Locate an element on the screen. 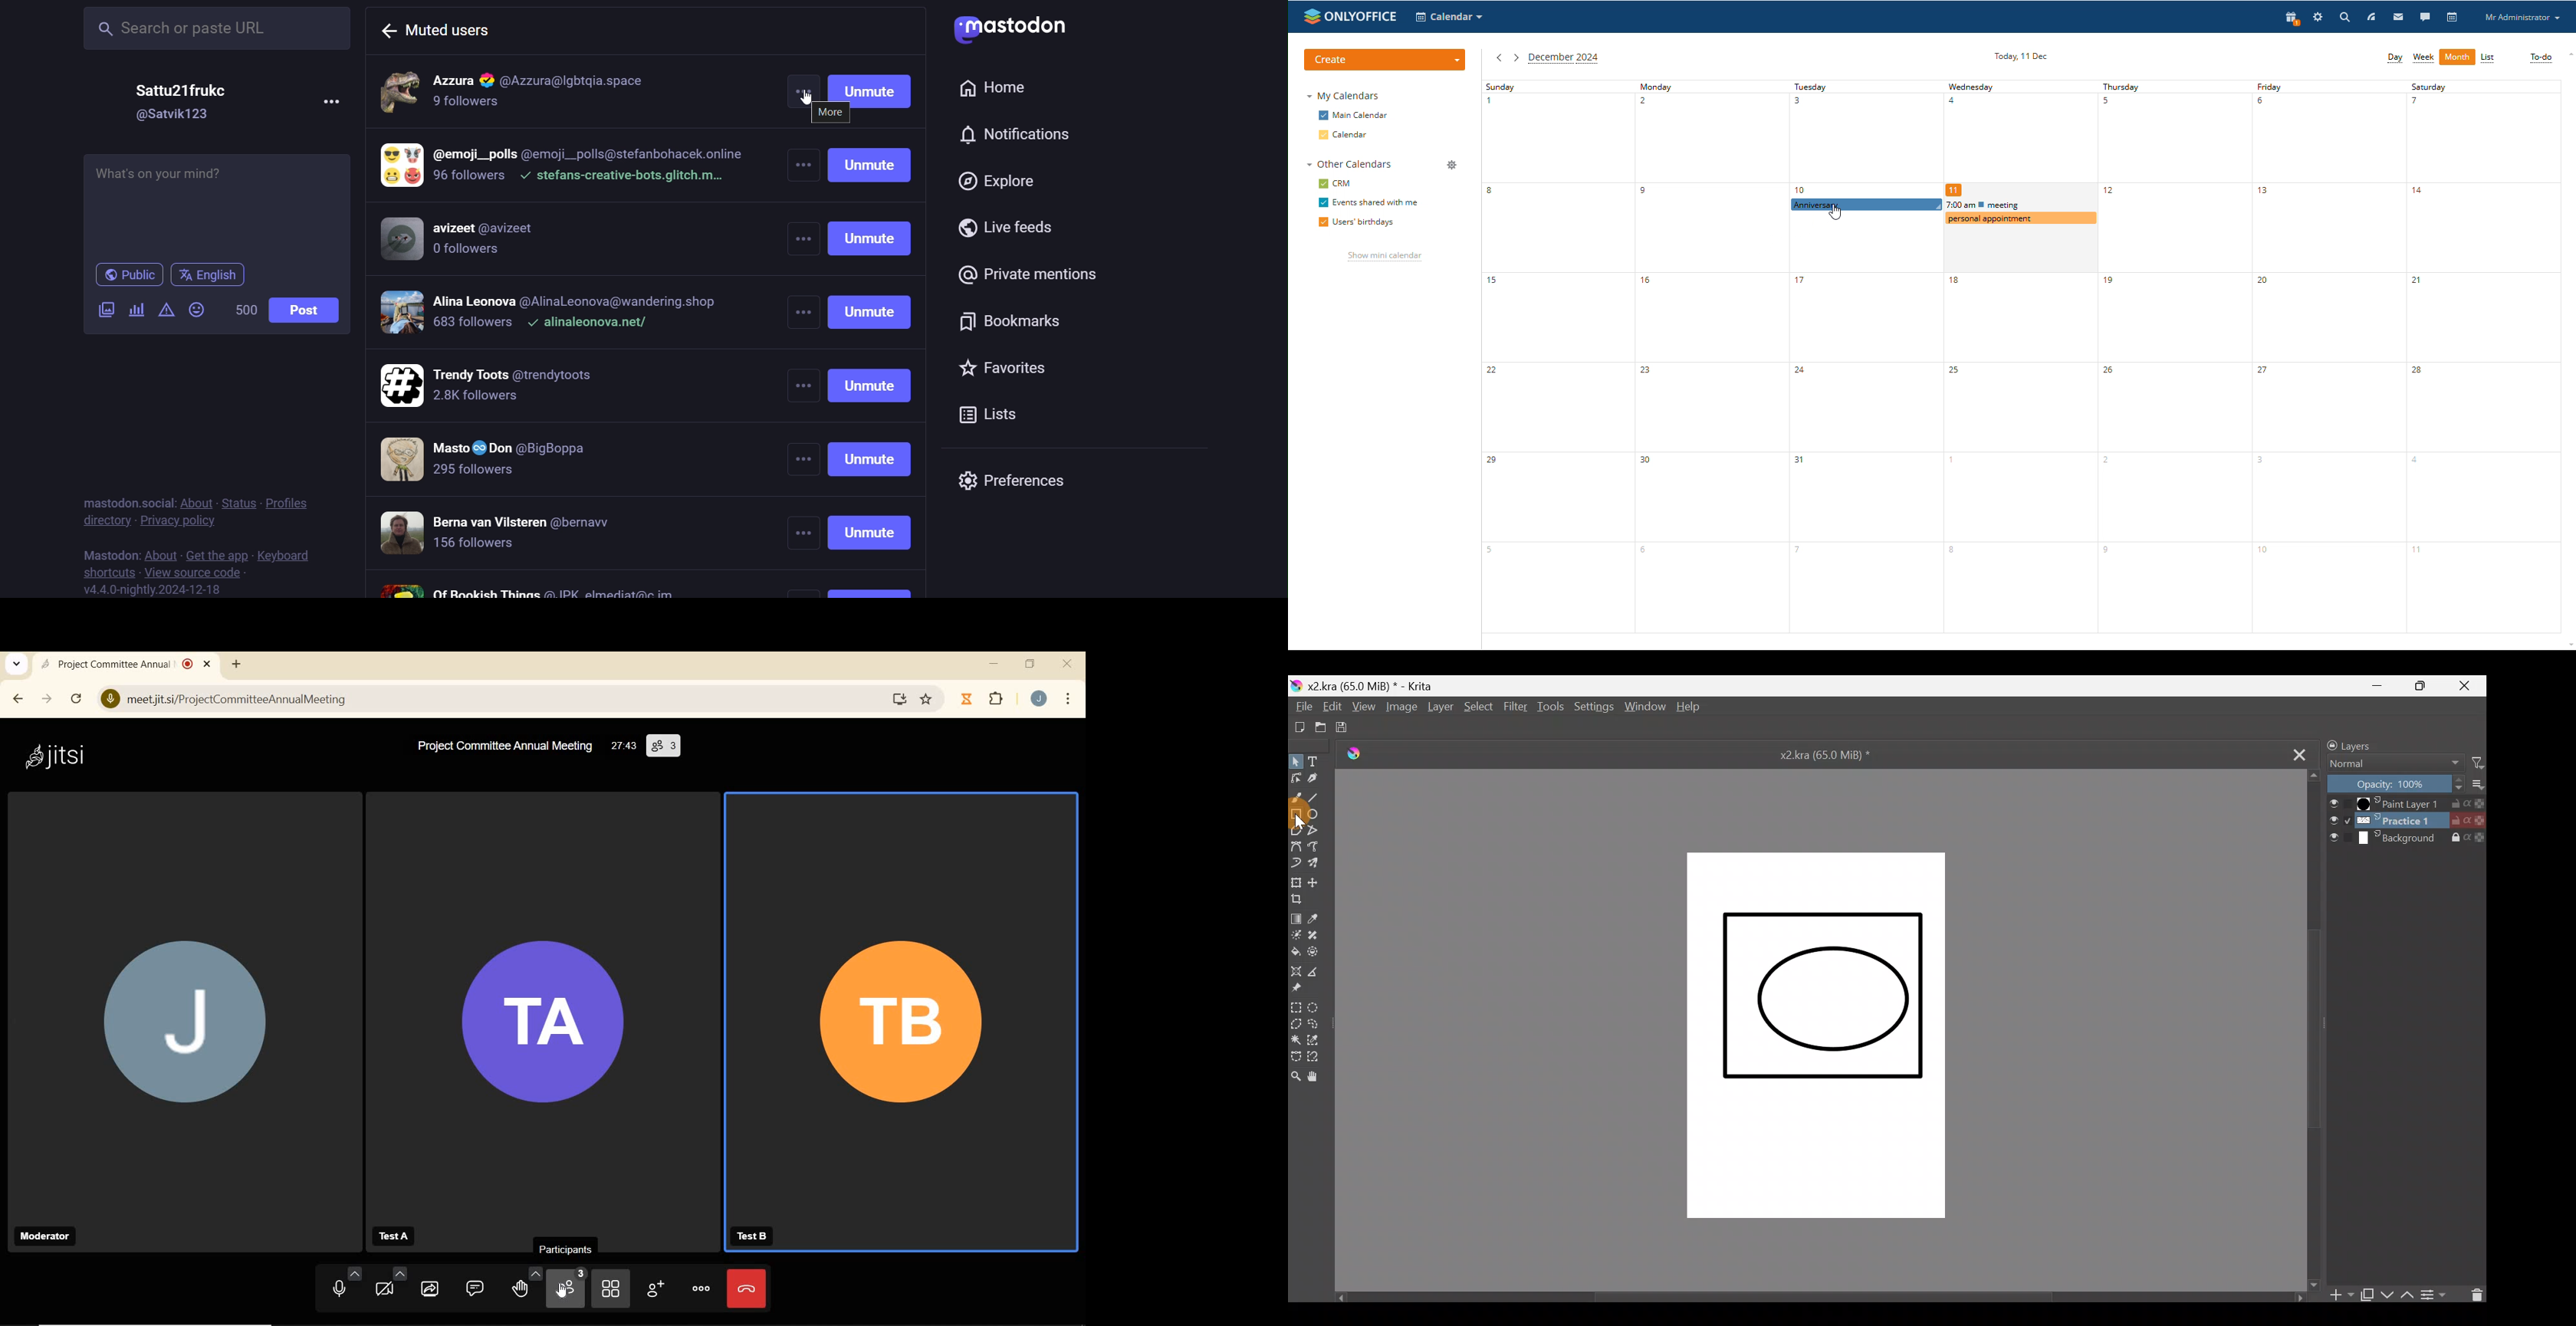 Image resolution: width=2576 pixels, height=1344 pixels. Help is located at coordinates (1694, 709).